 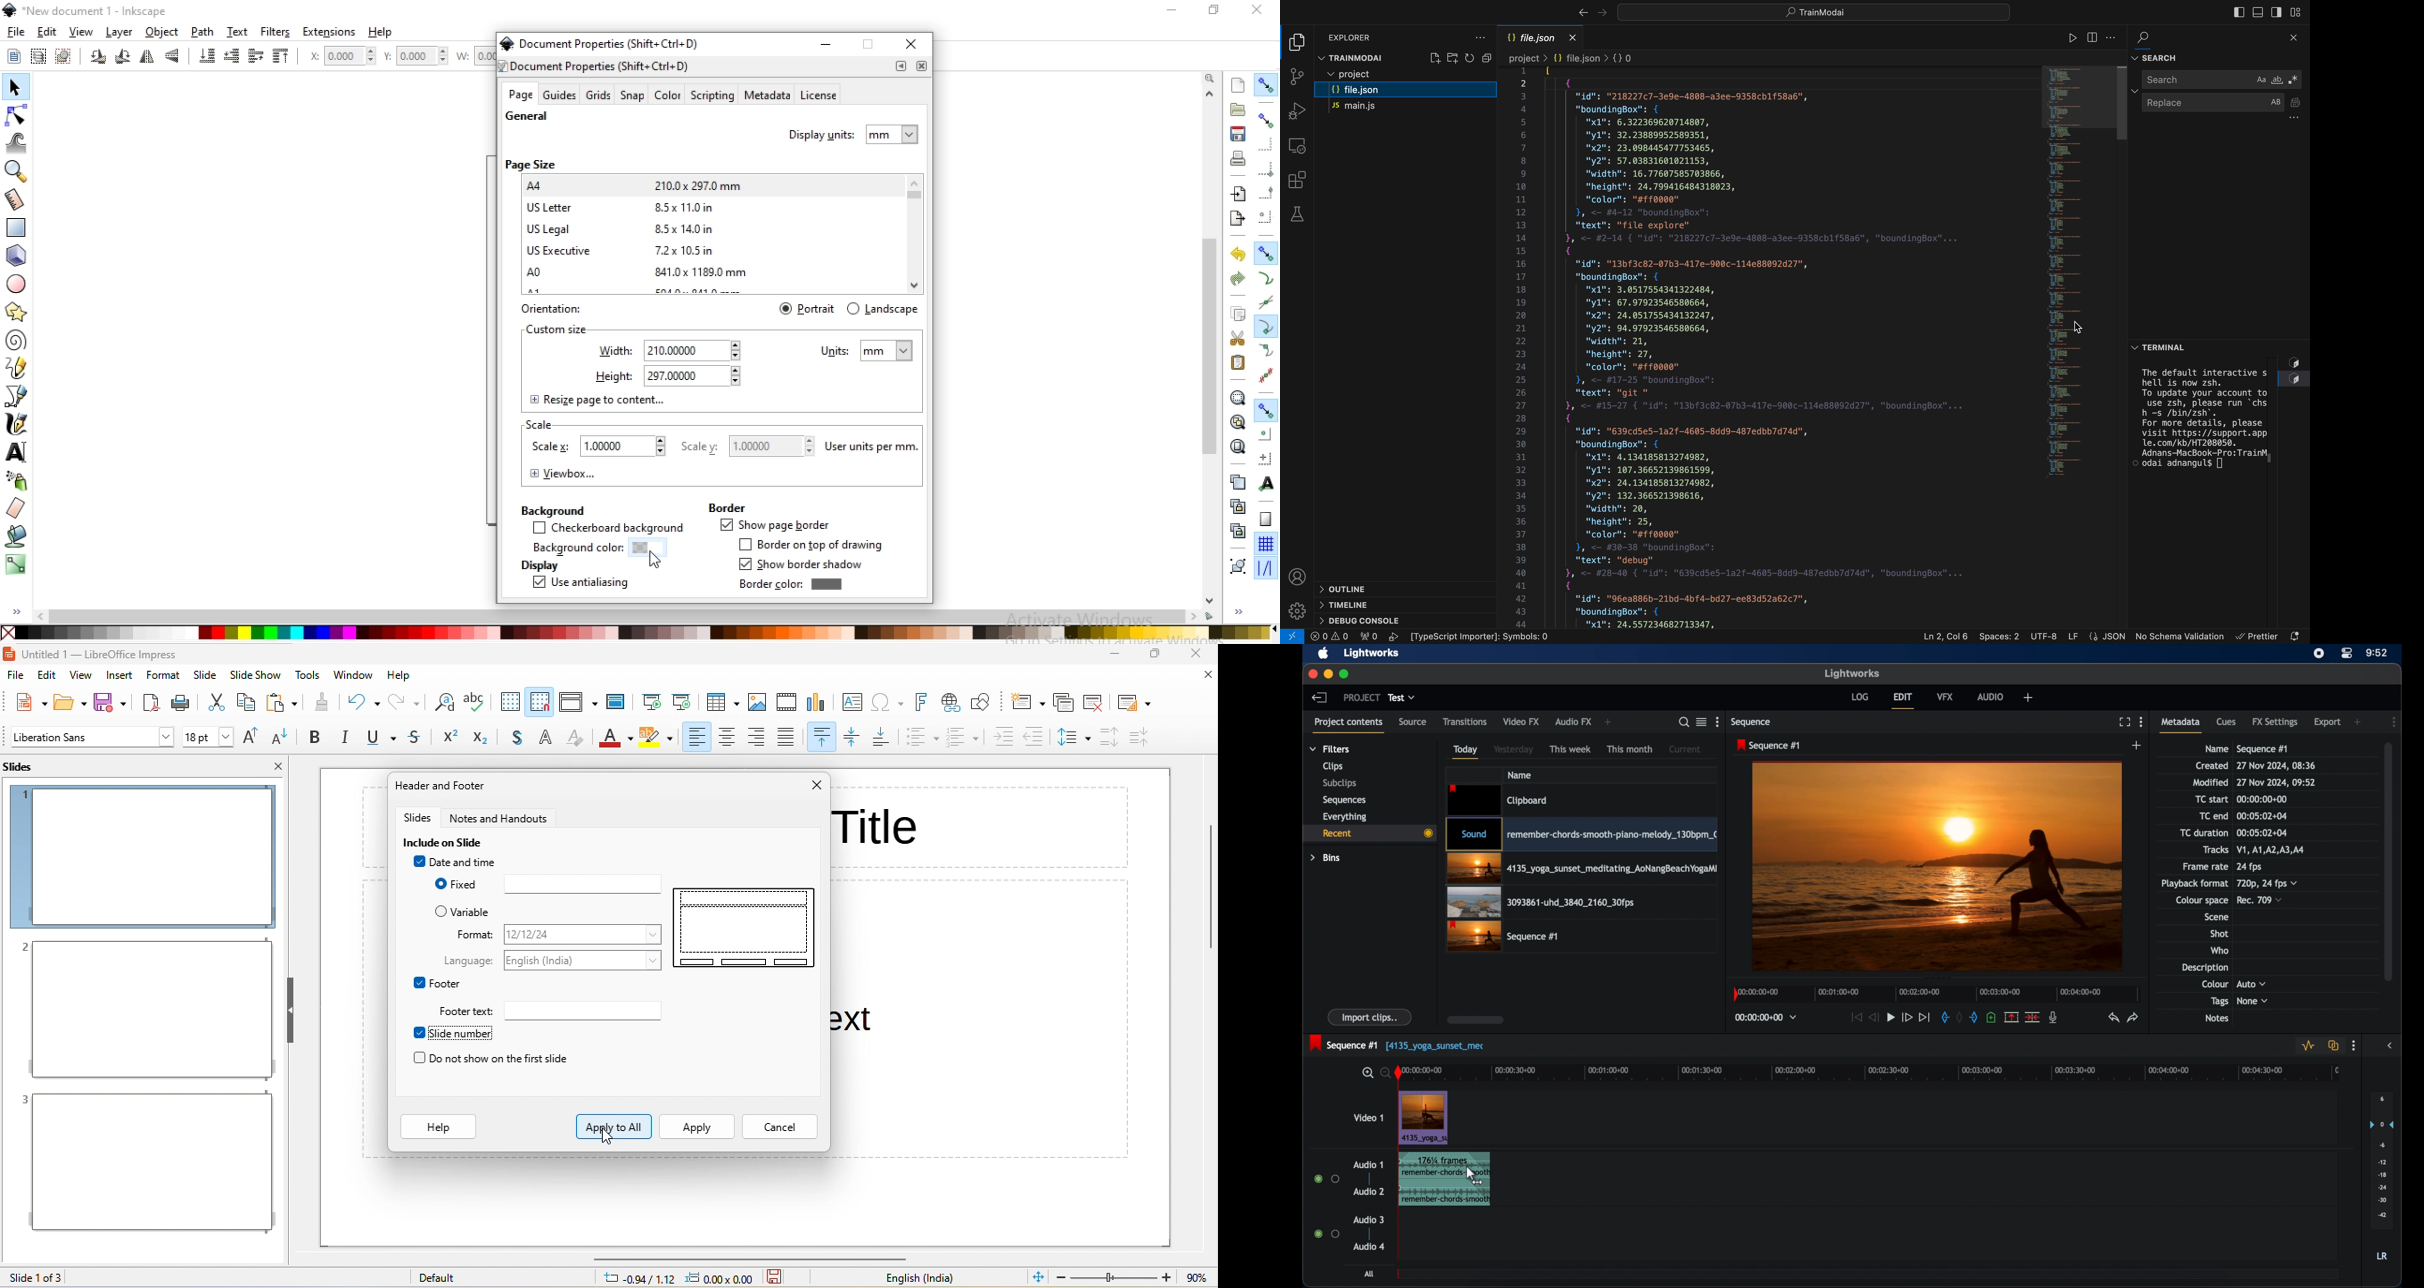 I want to click on set audio output levels, so click(x=2382, y=1160).